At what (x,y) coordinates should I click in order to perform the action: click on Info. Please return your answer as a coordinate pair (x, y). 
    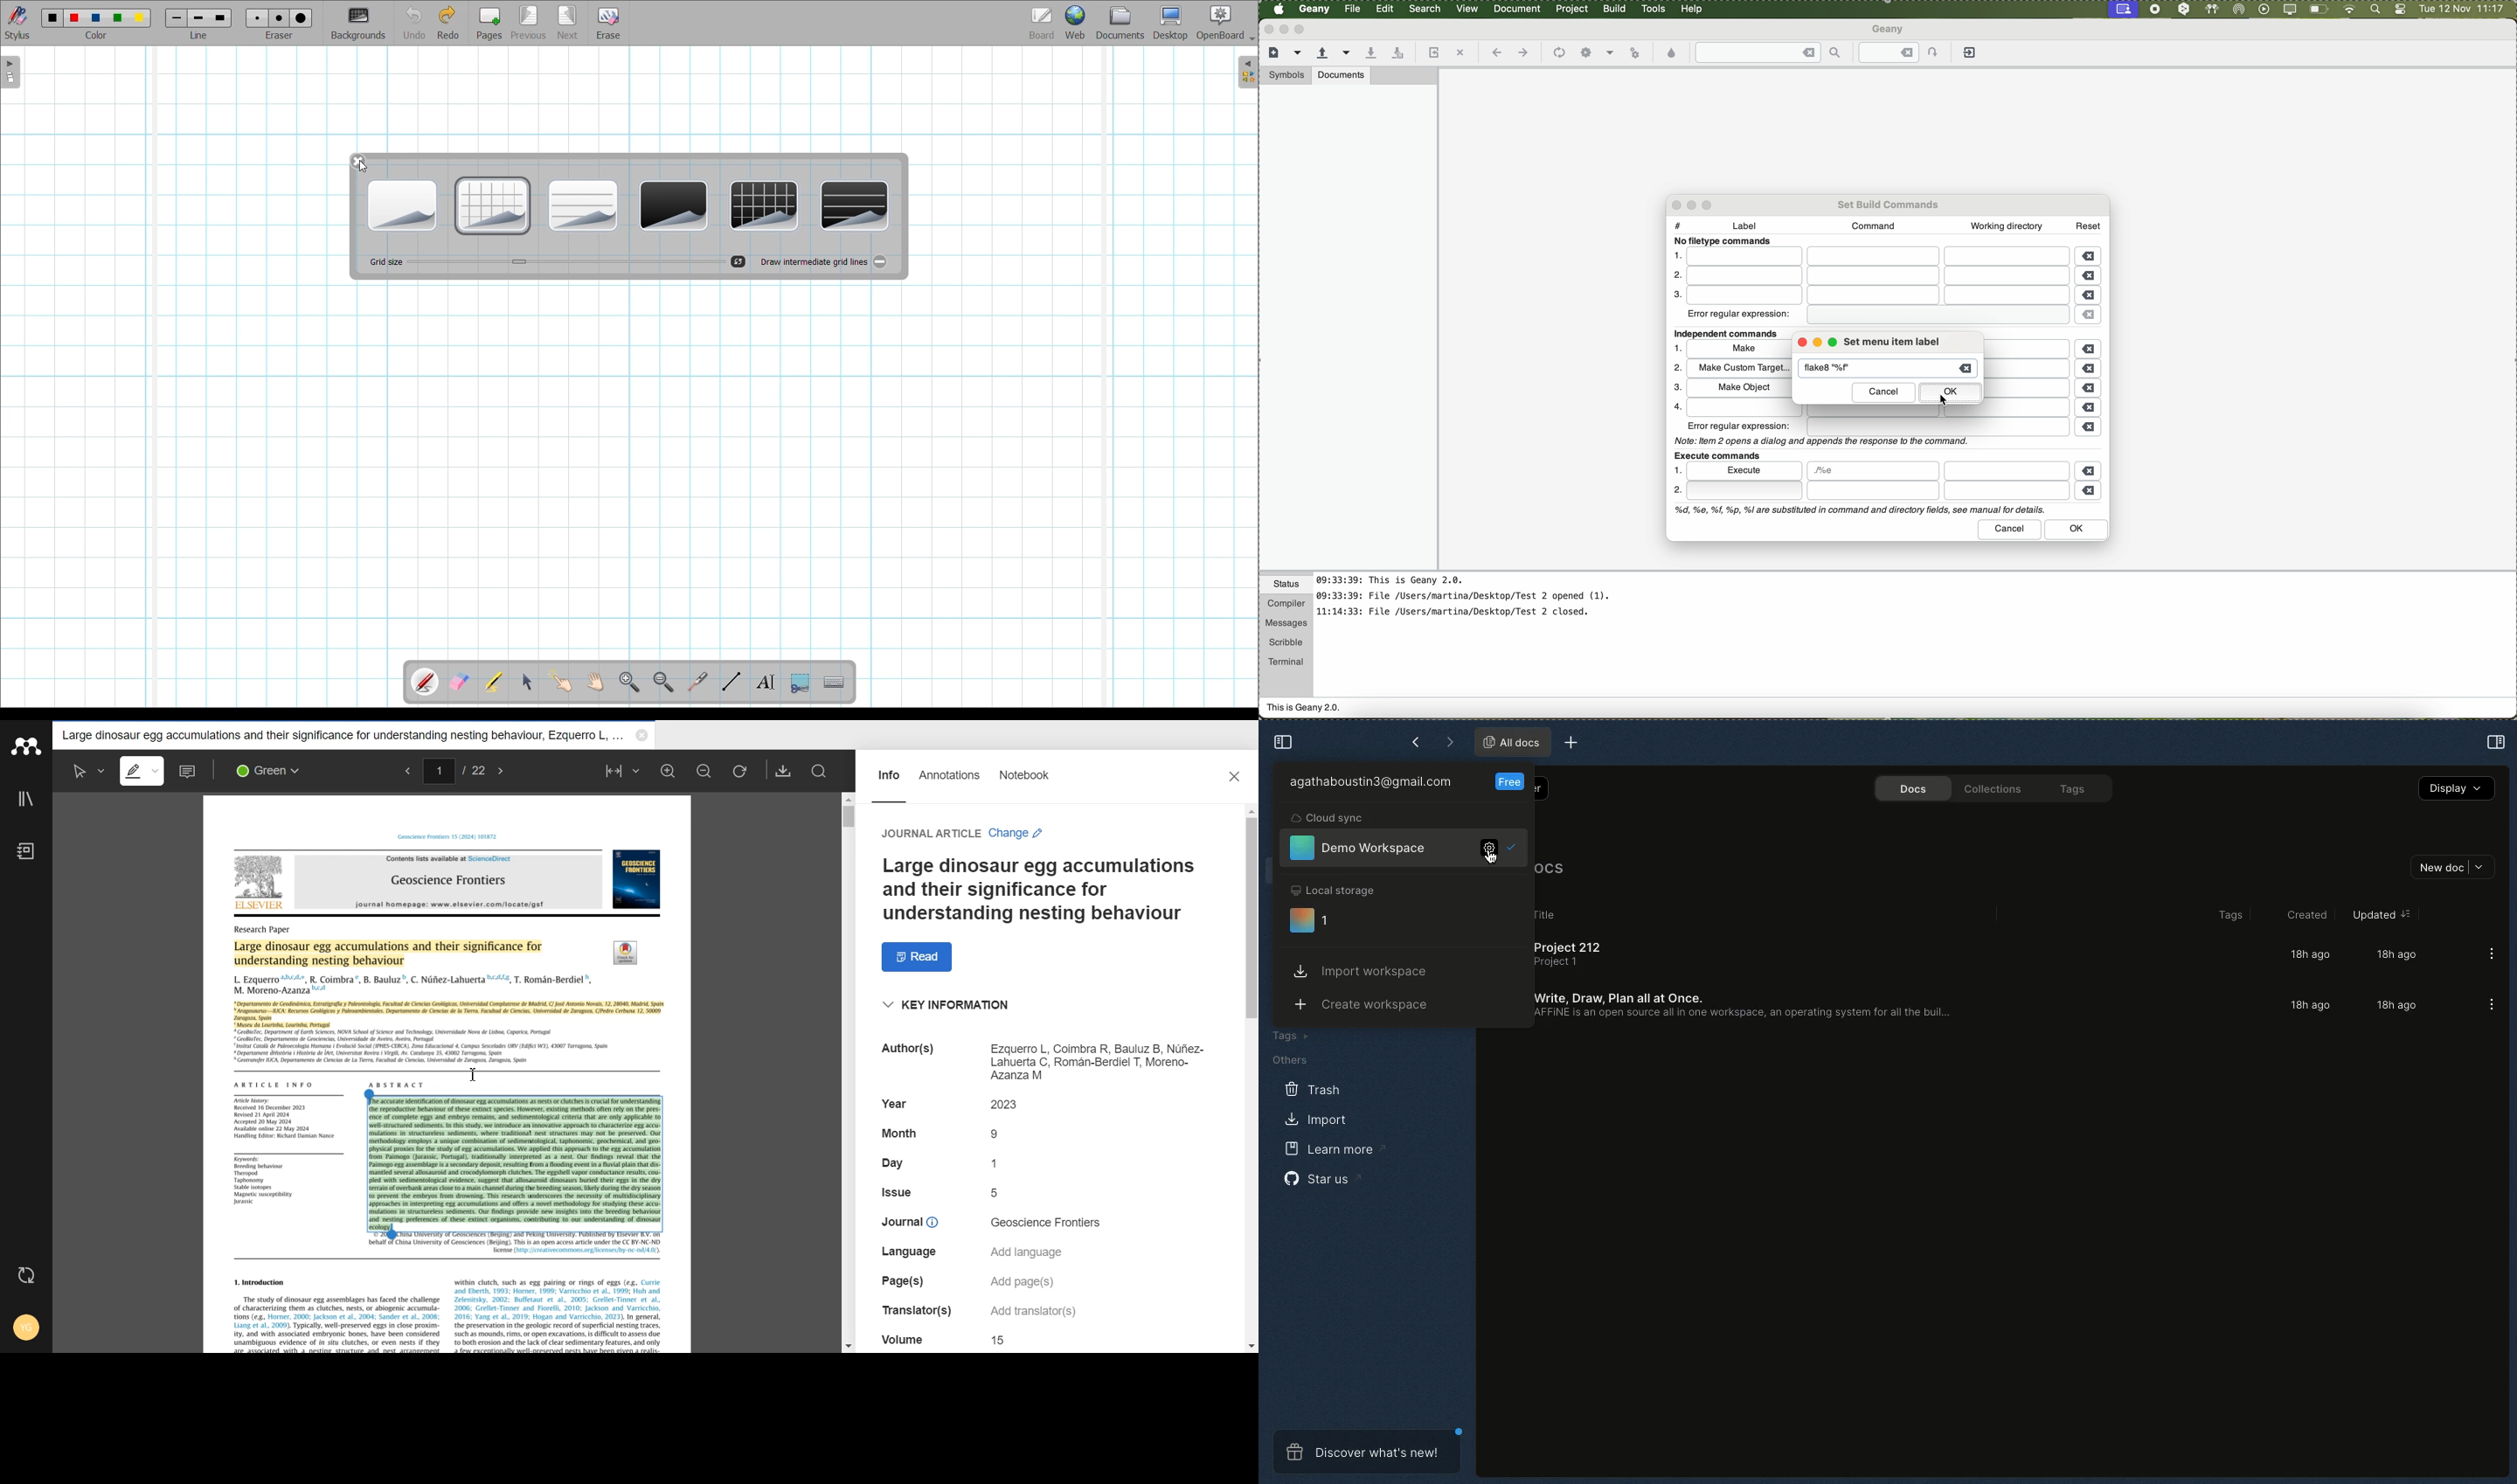
    Looking at the image, I should click on (888, 782).